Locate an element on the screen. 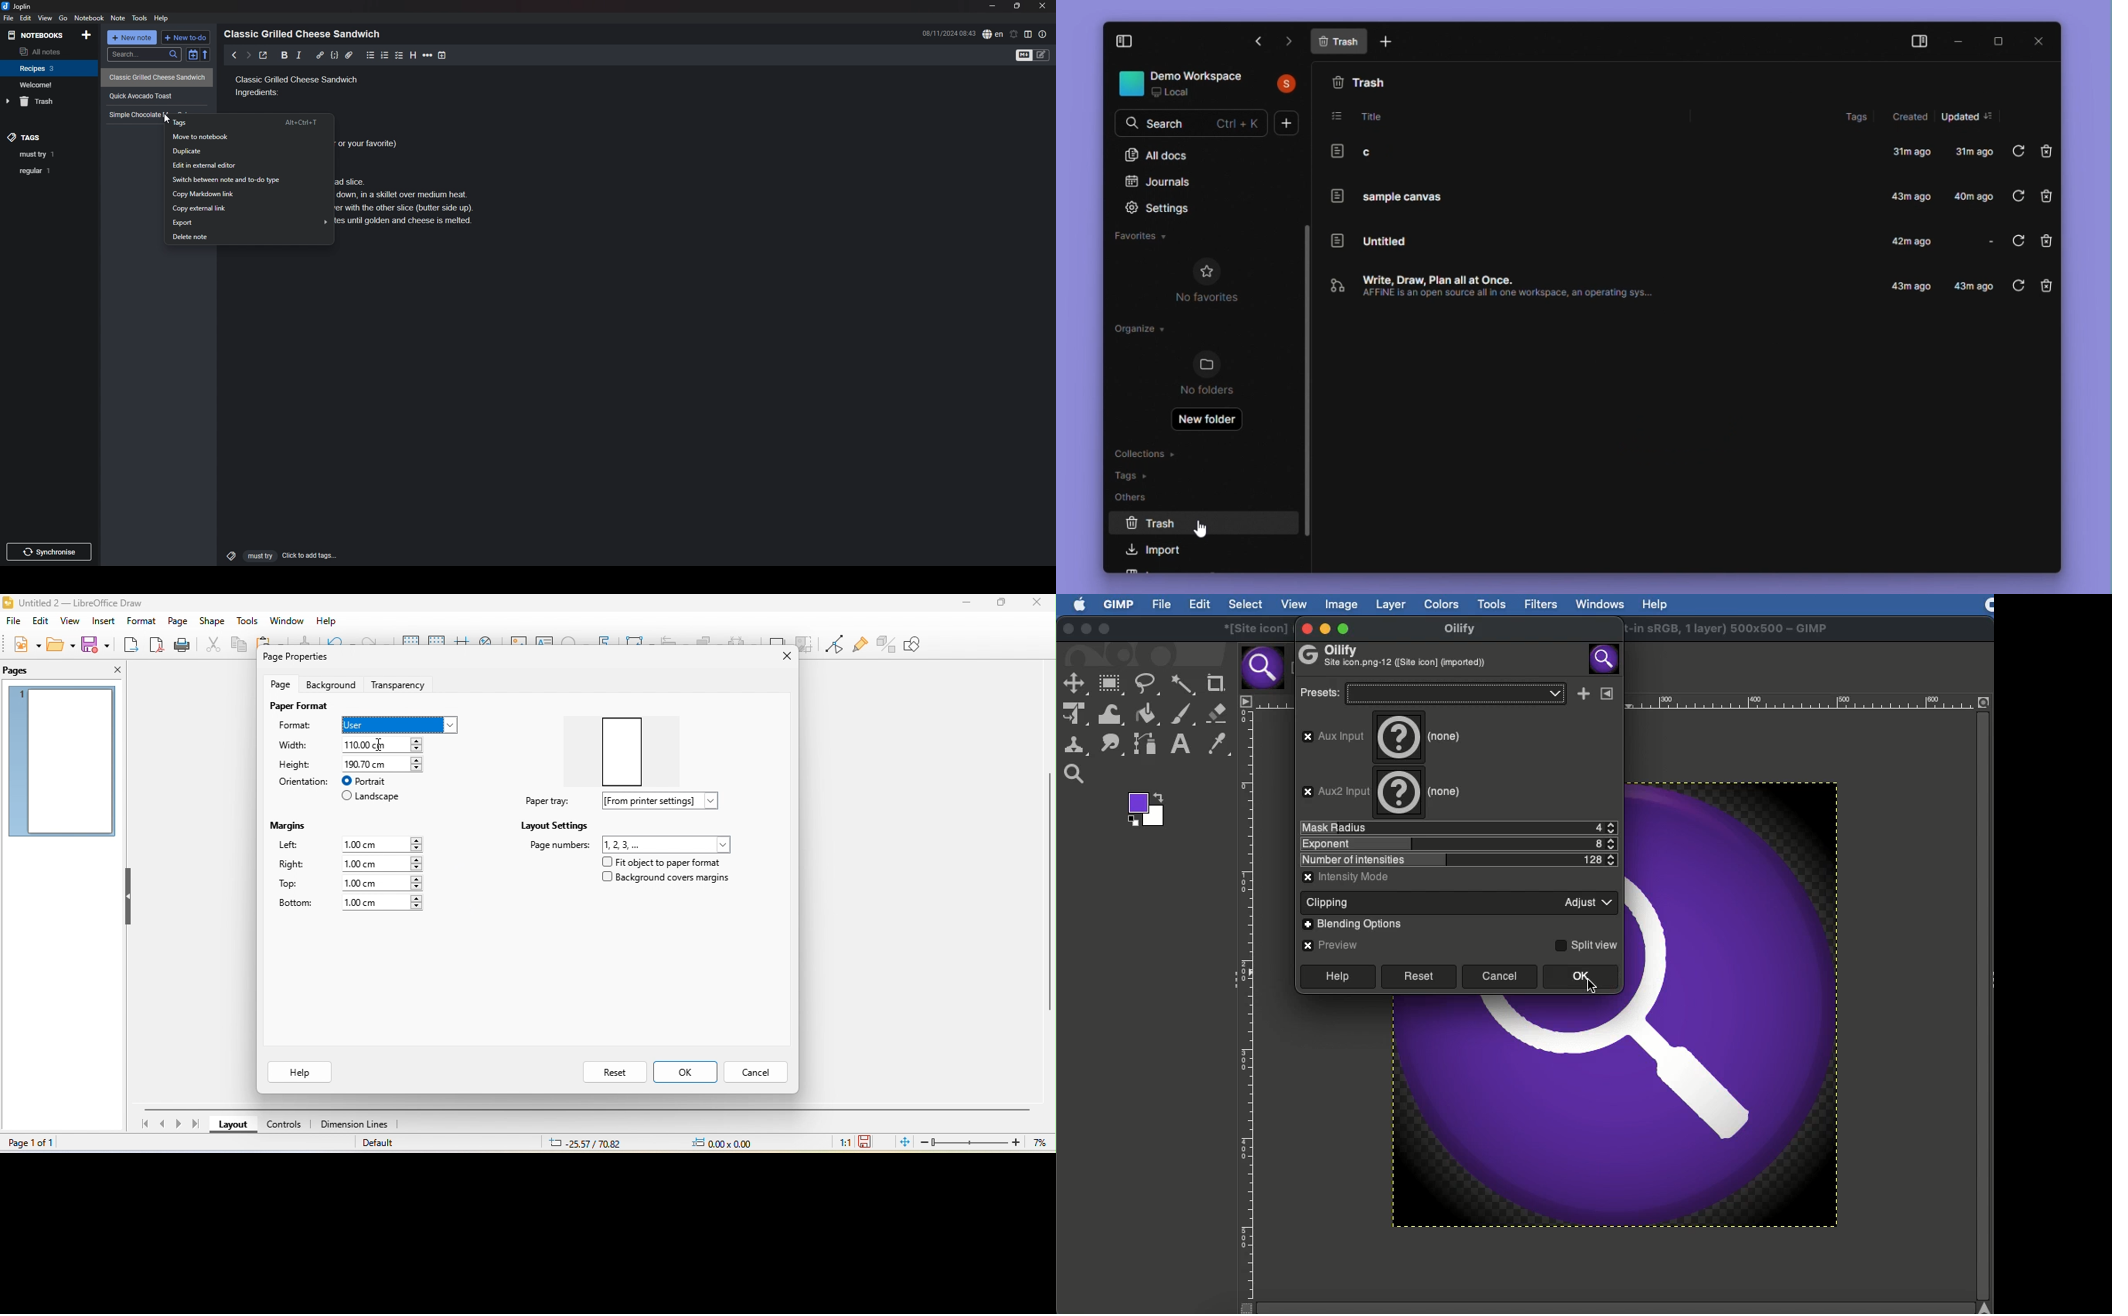 This screenshot has width=2128, height=1316. minimize is located at coordinates (993, 6).